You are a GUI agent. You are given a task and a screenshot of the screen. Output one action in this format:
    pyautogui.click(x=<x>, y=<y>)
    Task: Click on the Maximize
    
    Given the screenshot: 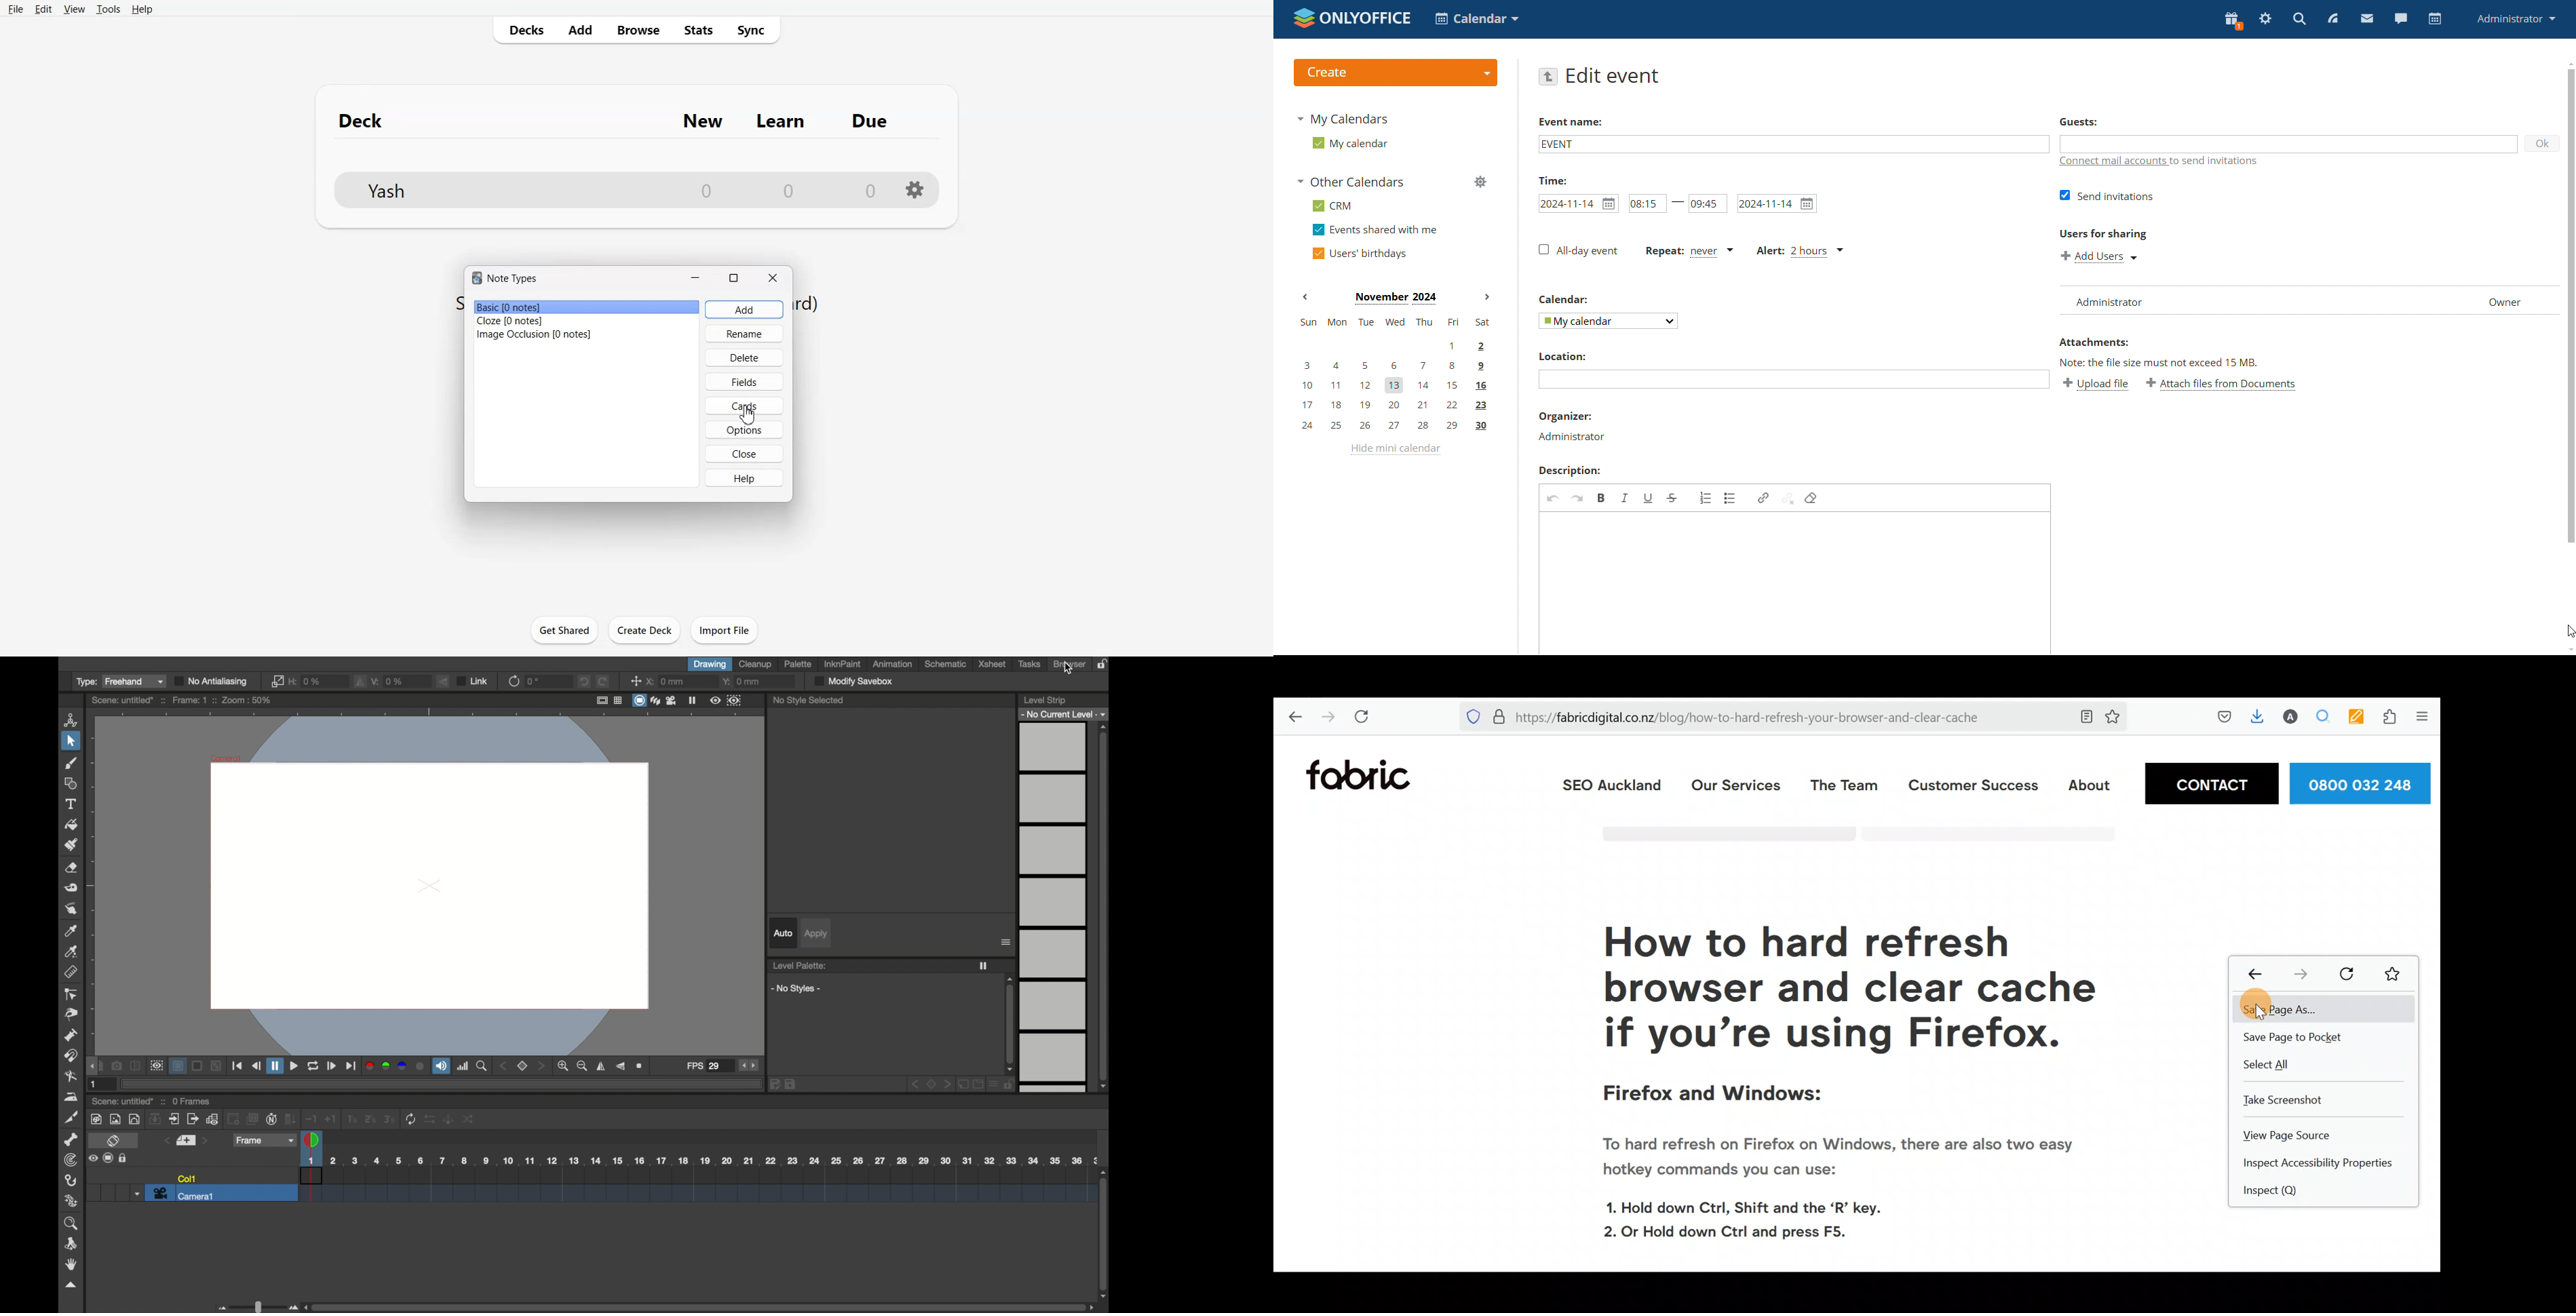 What is the action you would take?
    pyautogui.click(x=733, y=277)
    